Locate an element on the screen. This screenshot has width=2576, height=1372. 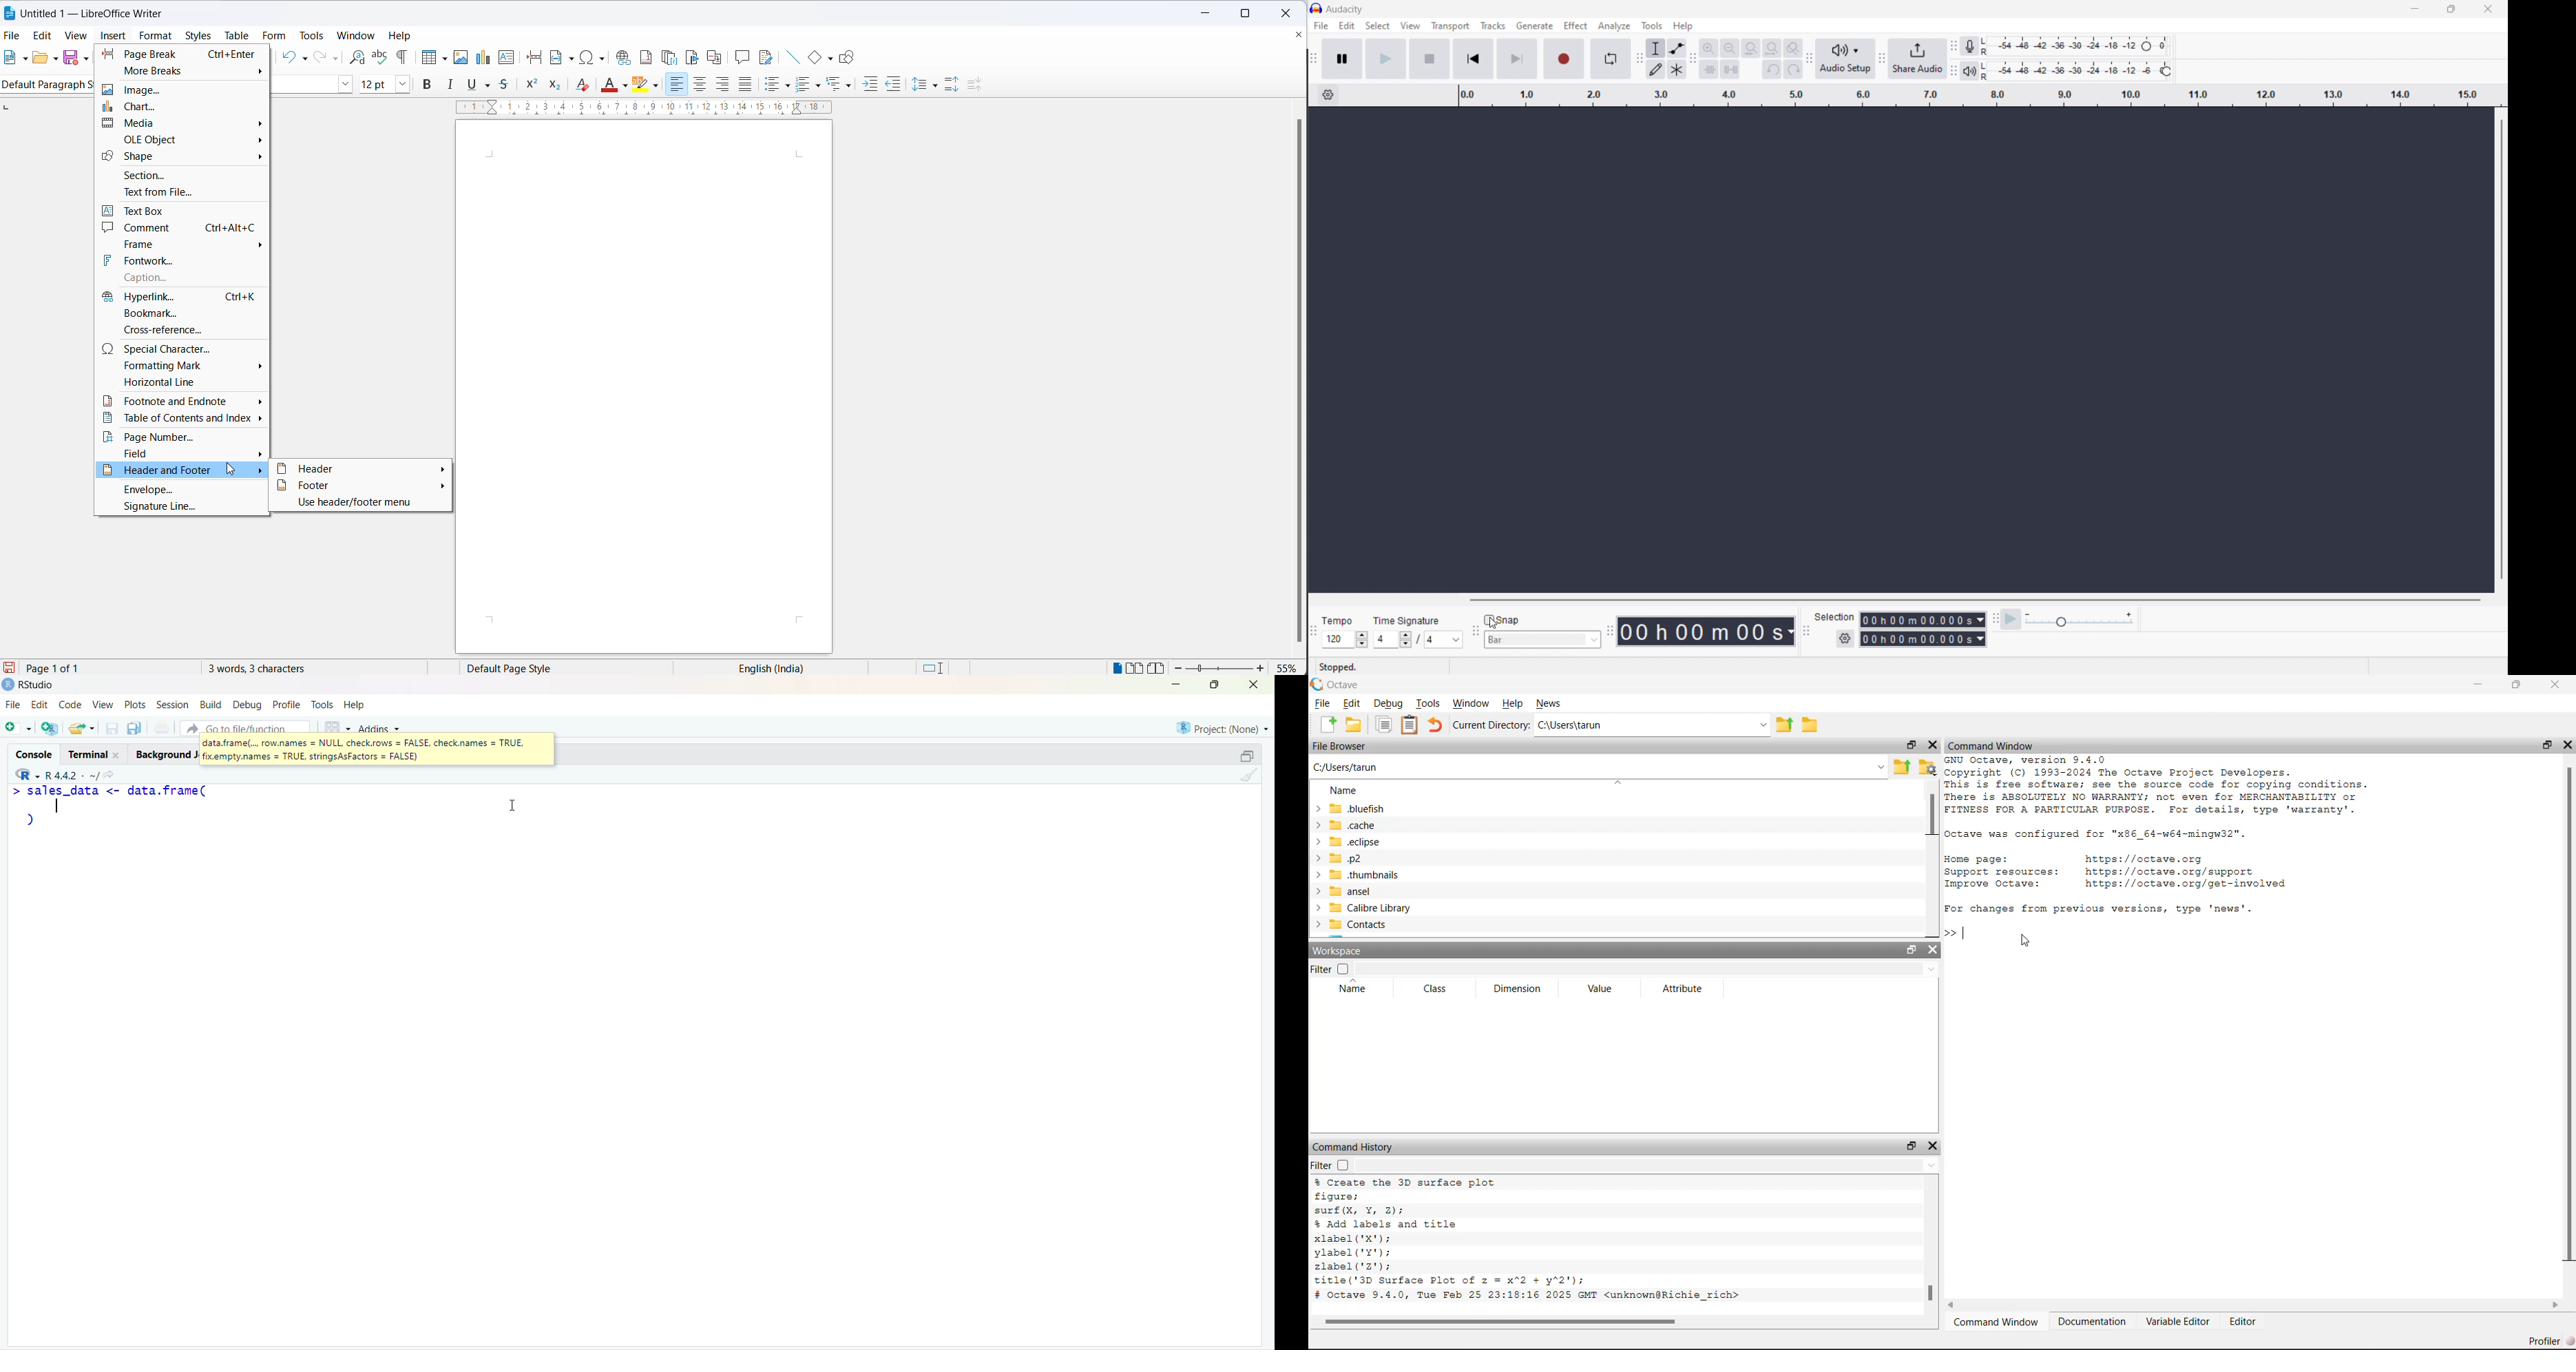
skip to start is located at coordinates (1473, 59).